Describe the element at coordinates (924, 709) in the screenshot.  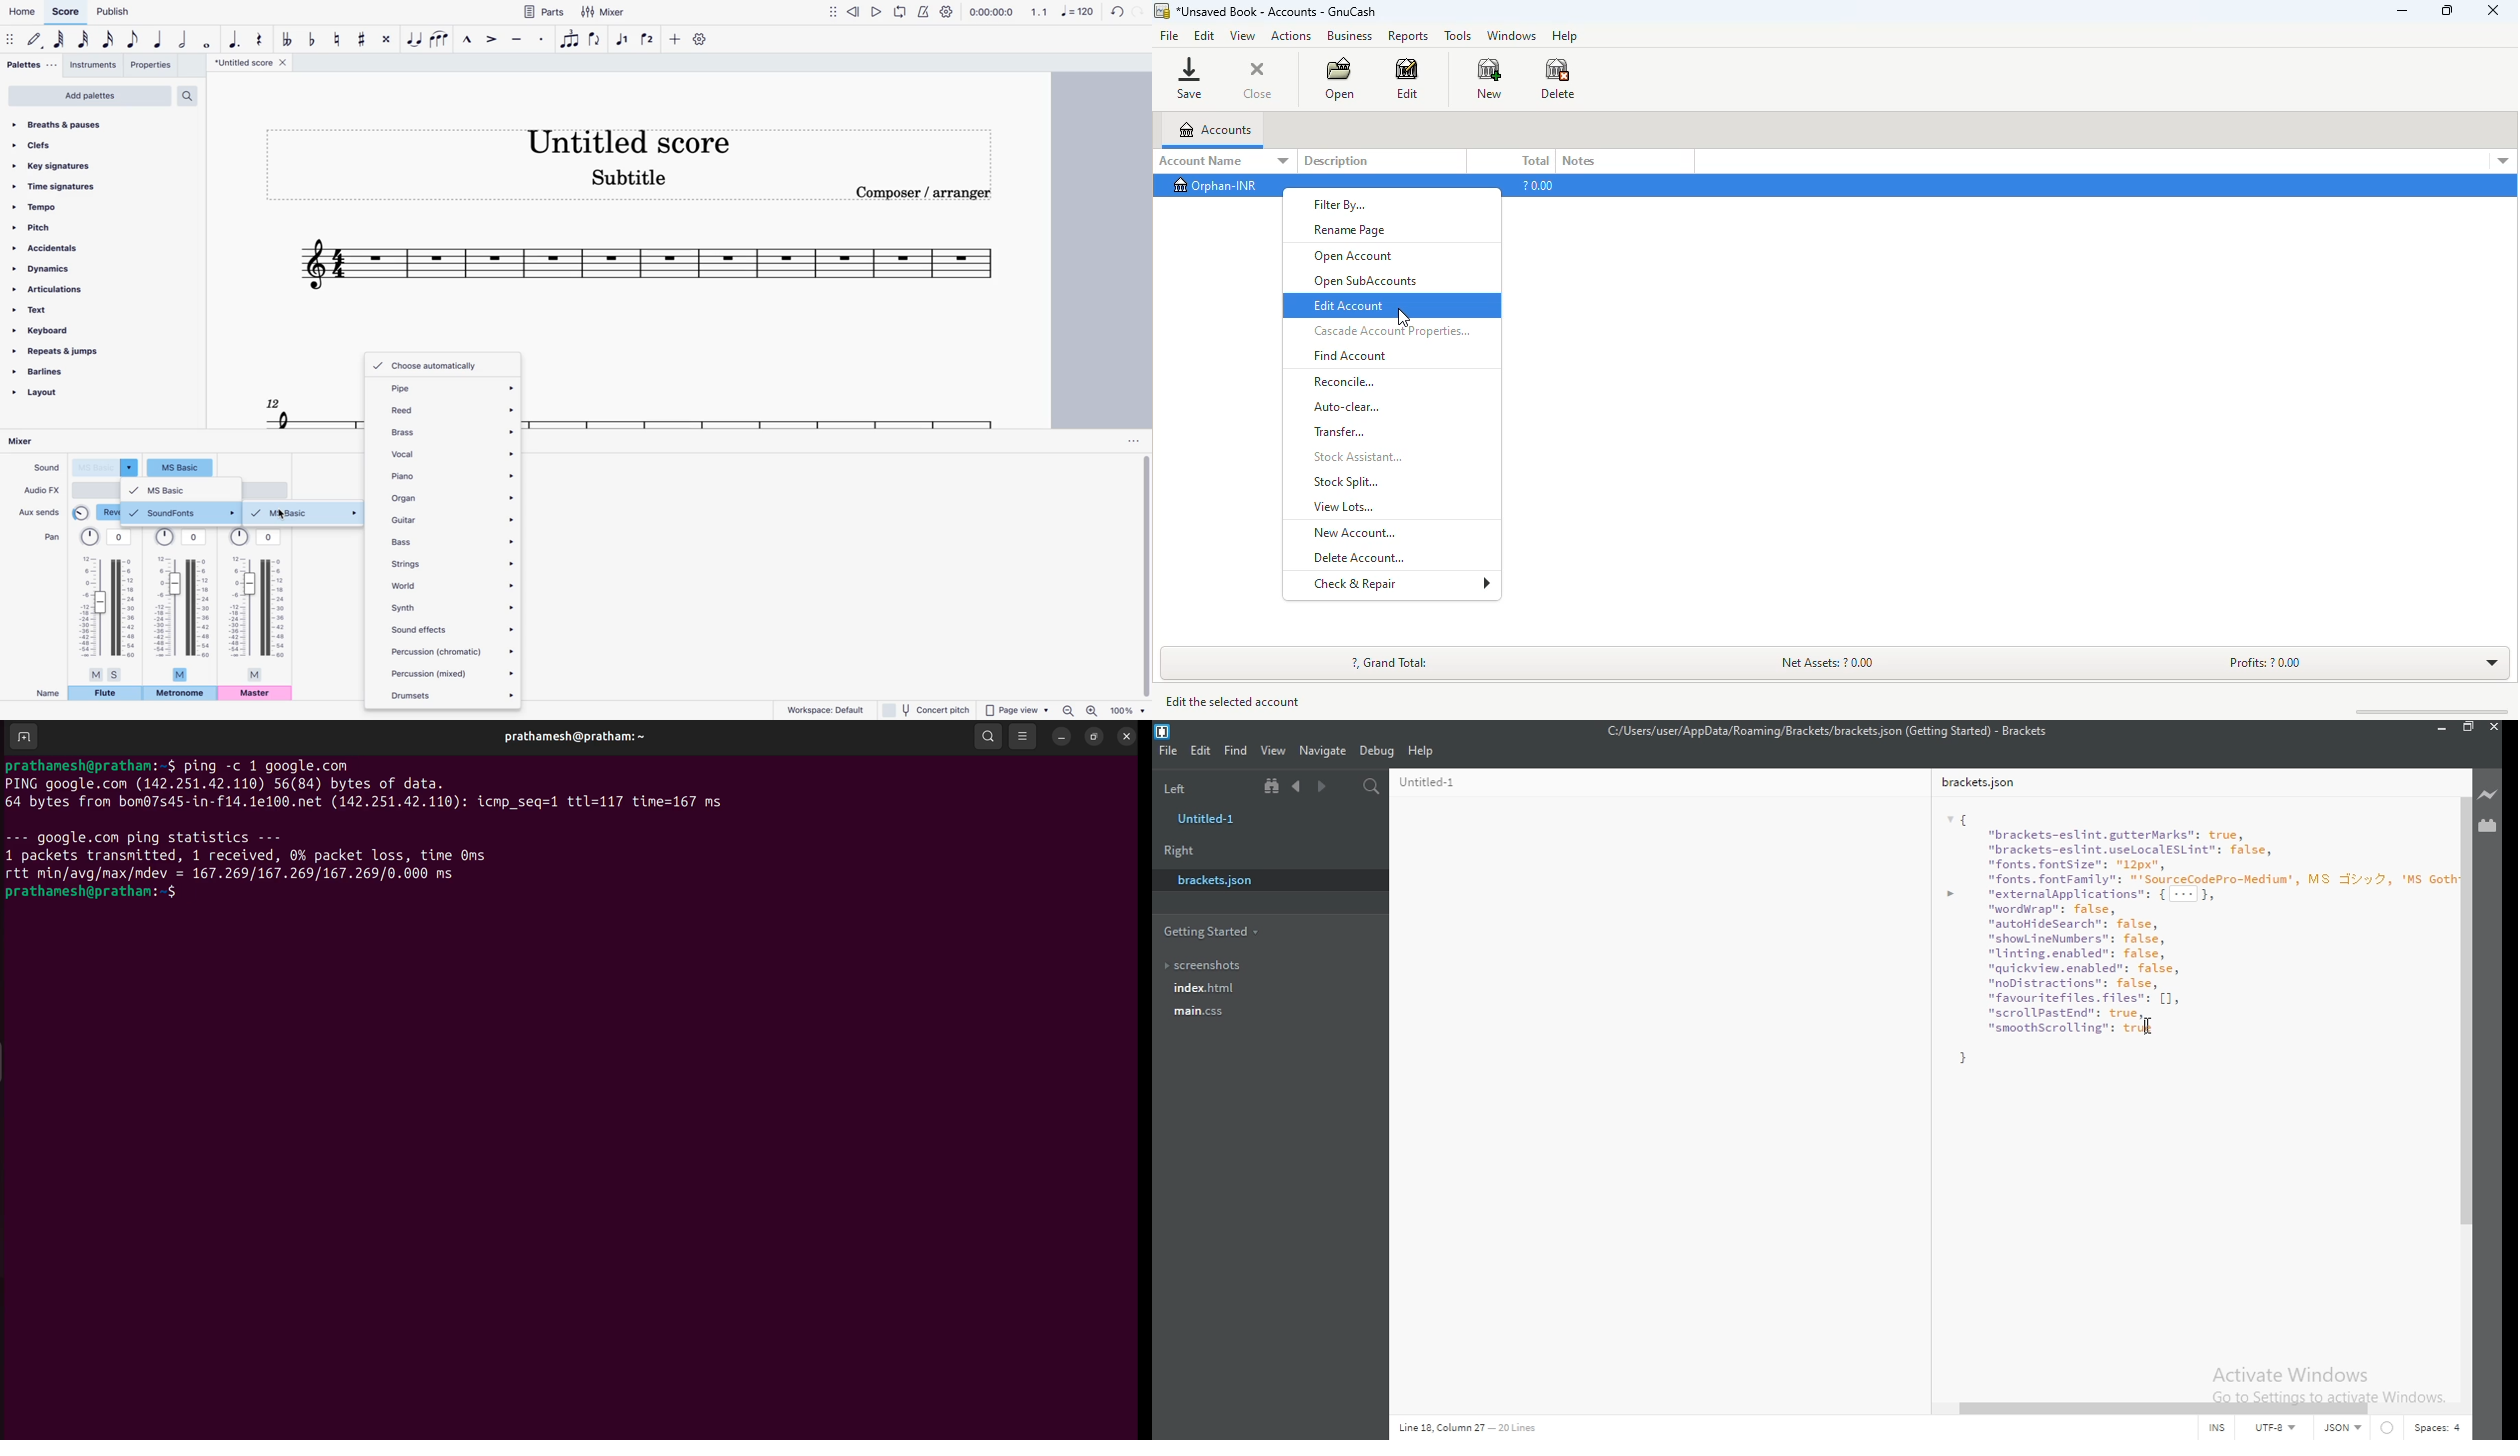
I see `concert pitch` at that location.